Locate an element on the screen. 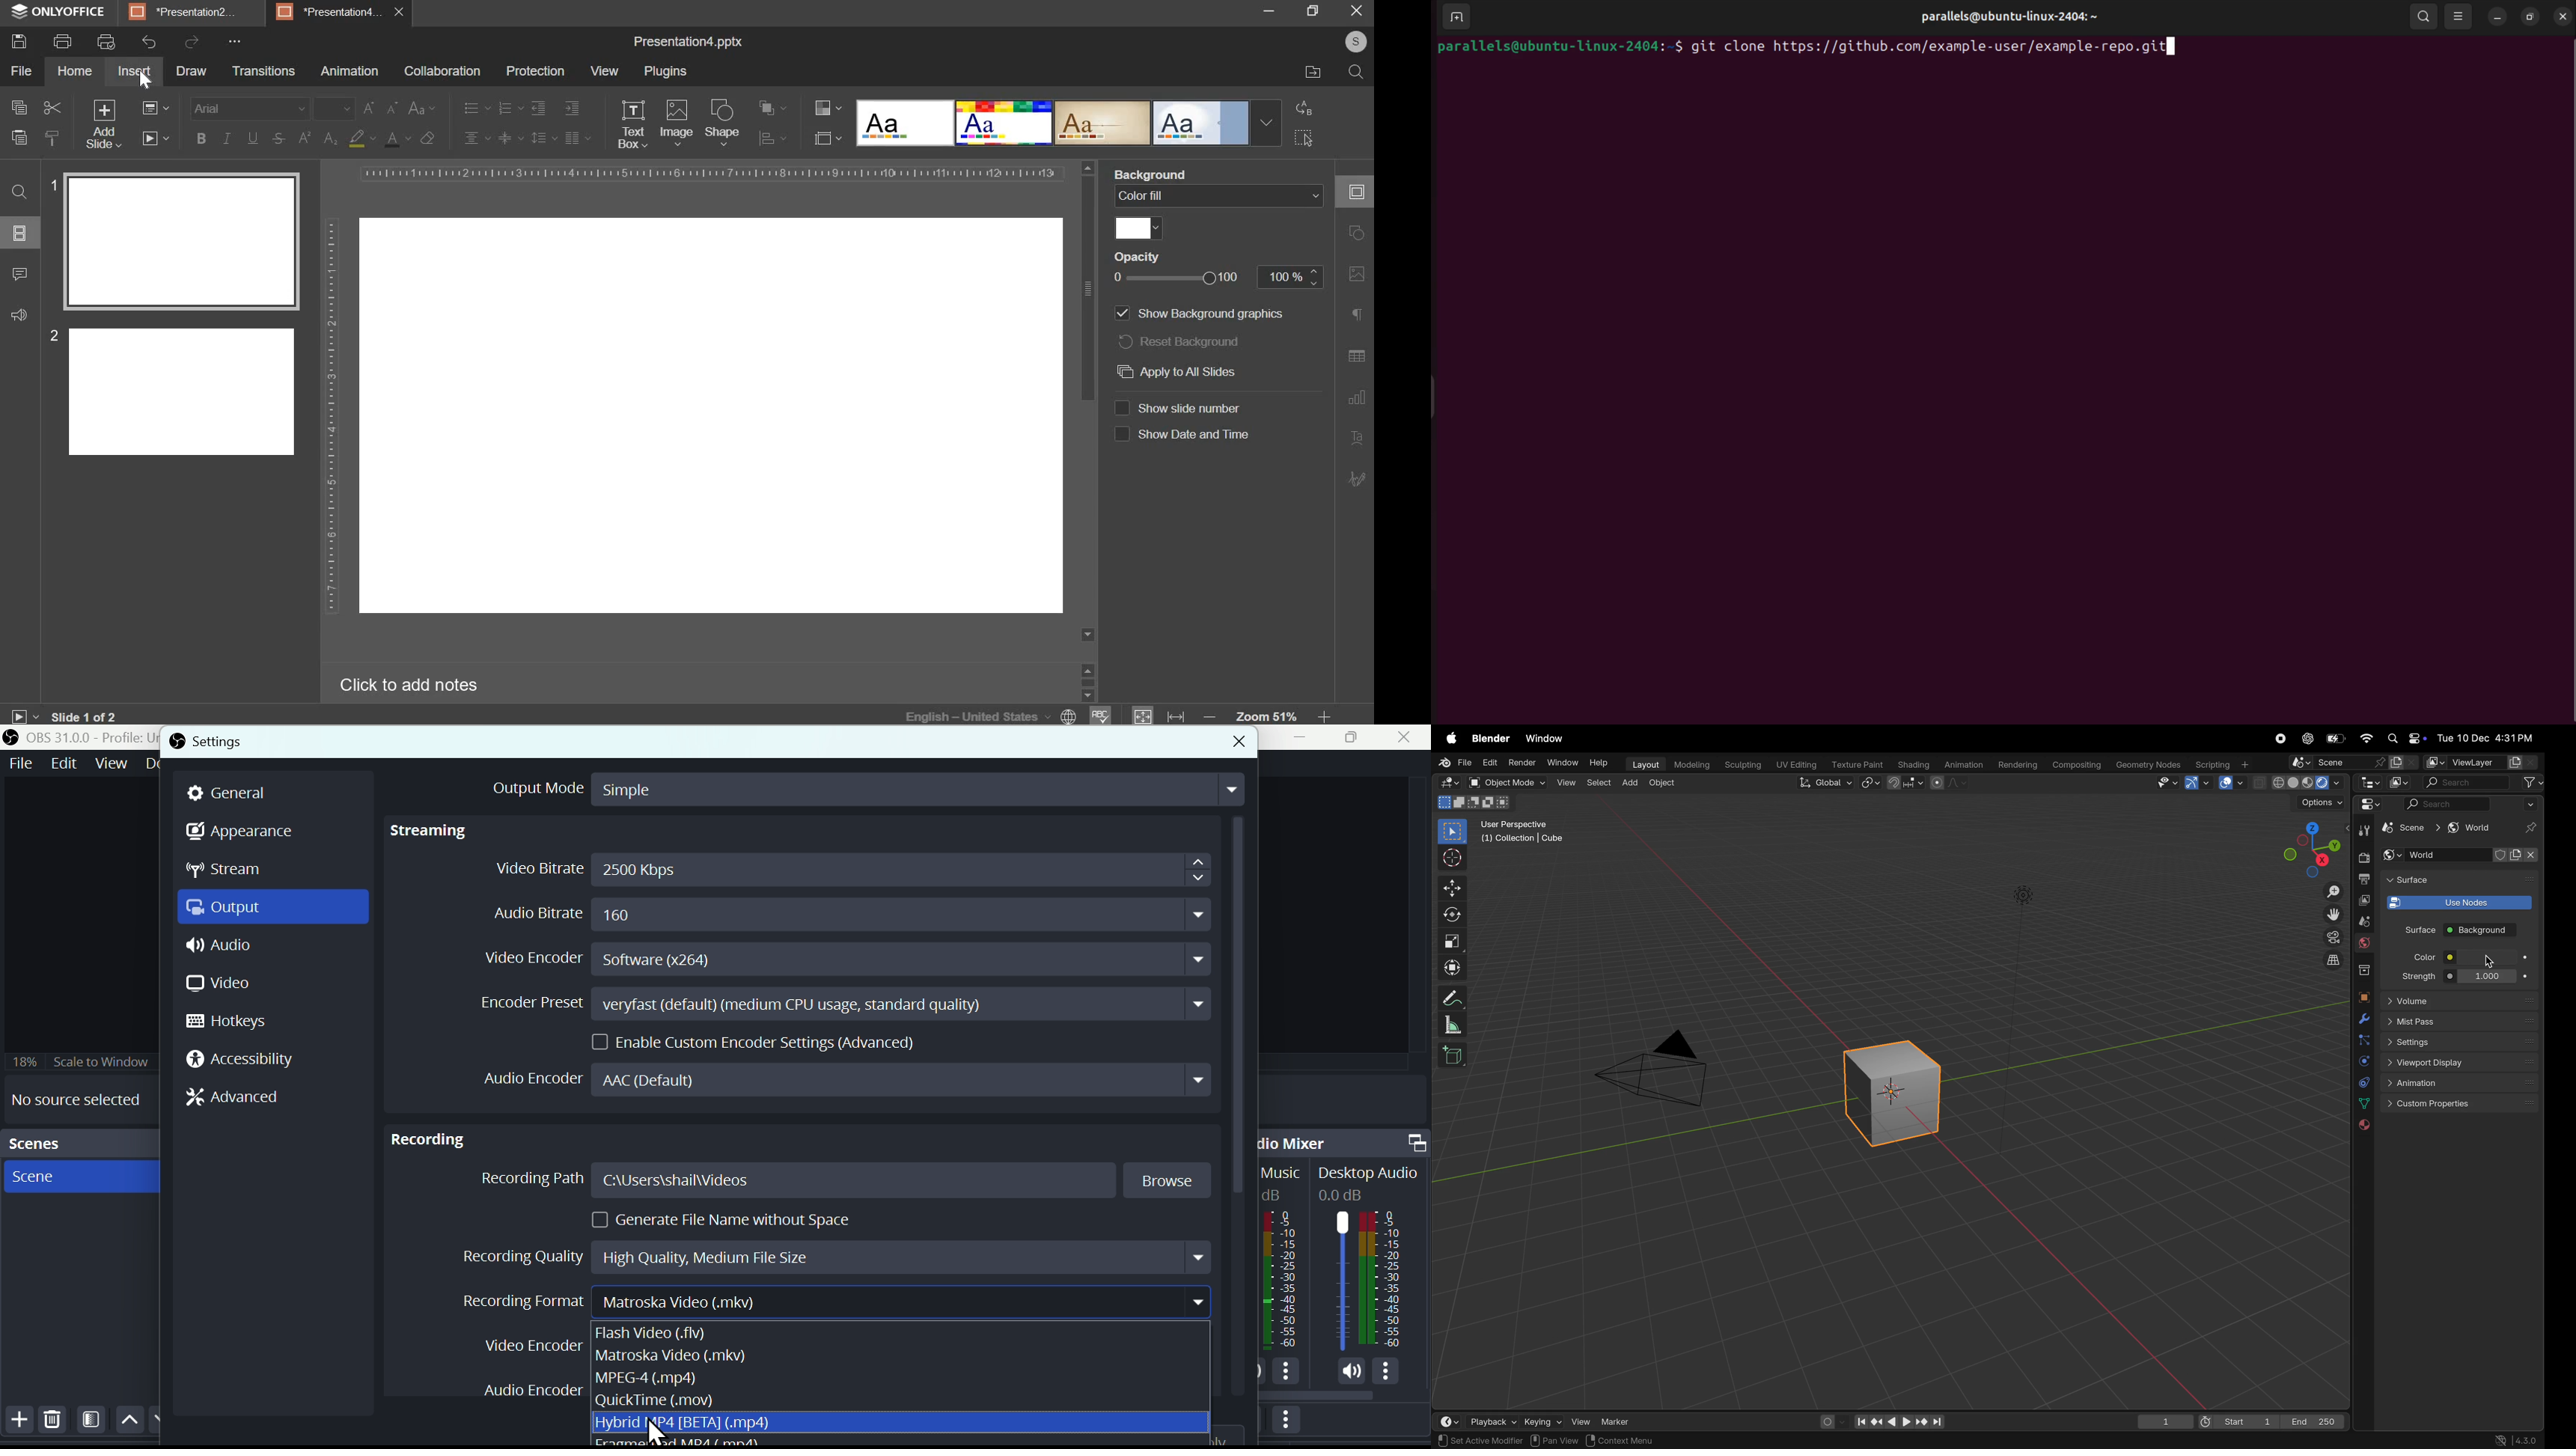 Image resolution: width=2576 pixels, height=1456 pixels. Hybrid is located at coordinates (683, 1424).